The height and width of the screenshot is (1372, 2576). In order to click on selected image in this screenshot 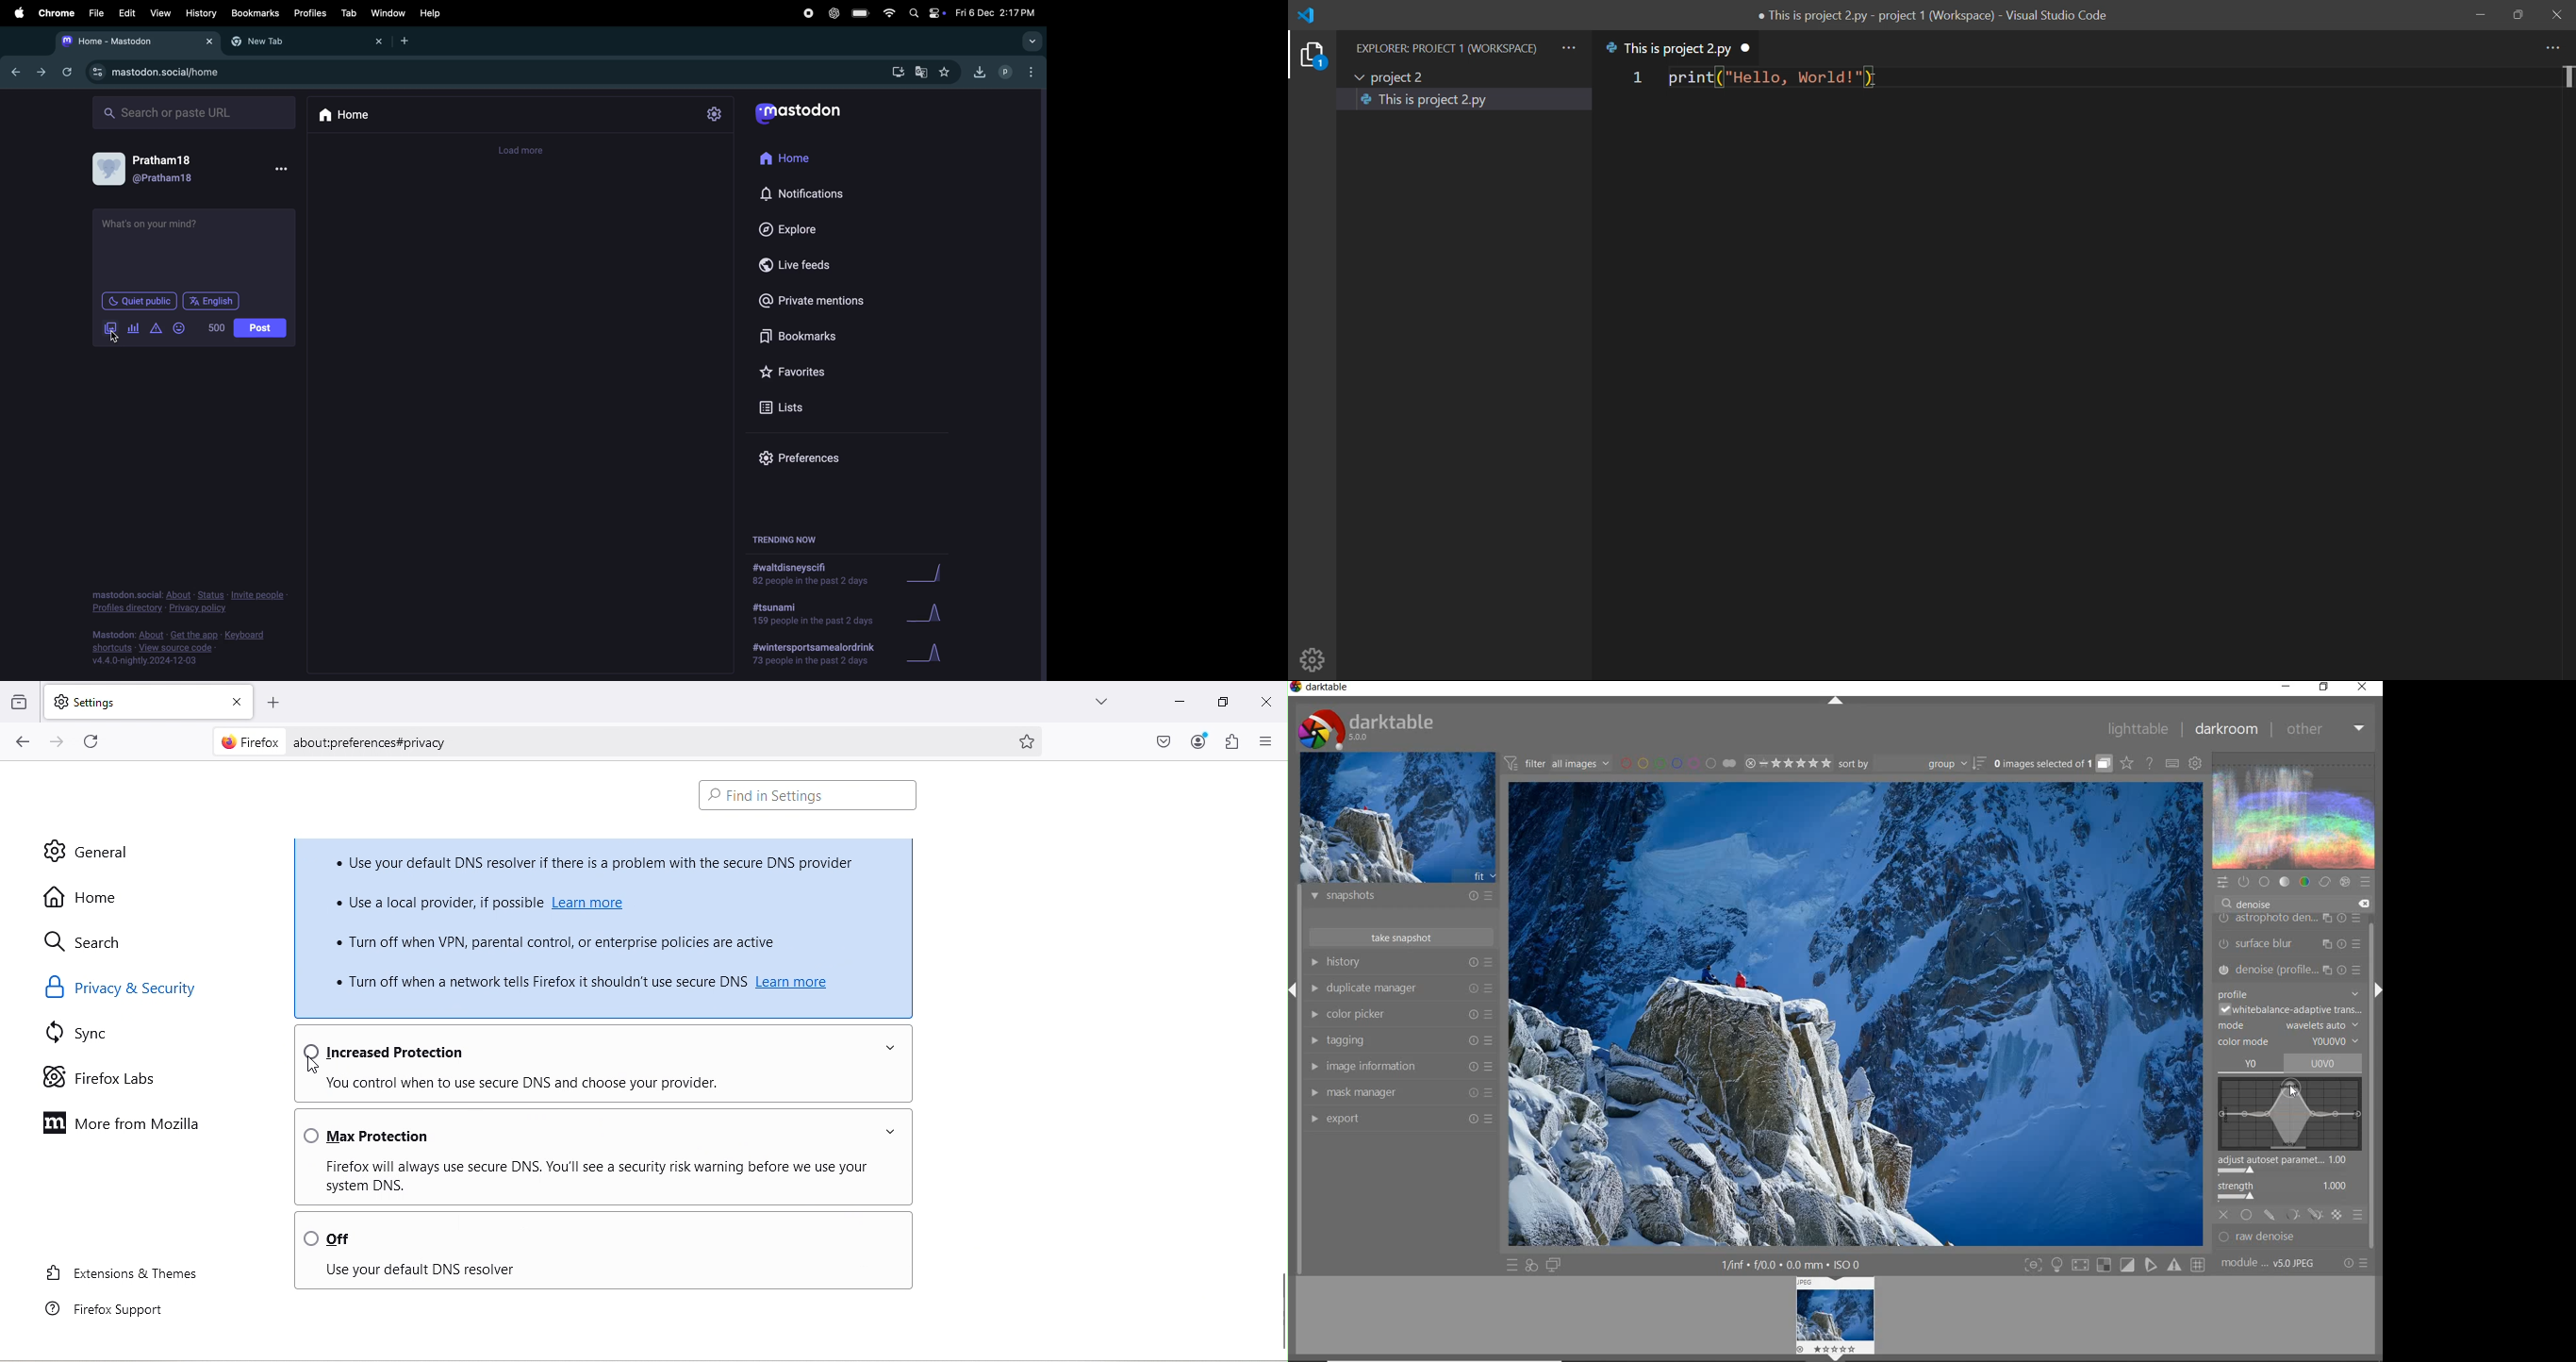, I will do `click(1853, 1016)`.